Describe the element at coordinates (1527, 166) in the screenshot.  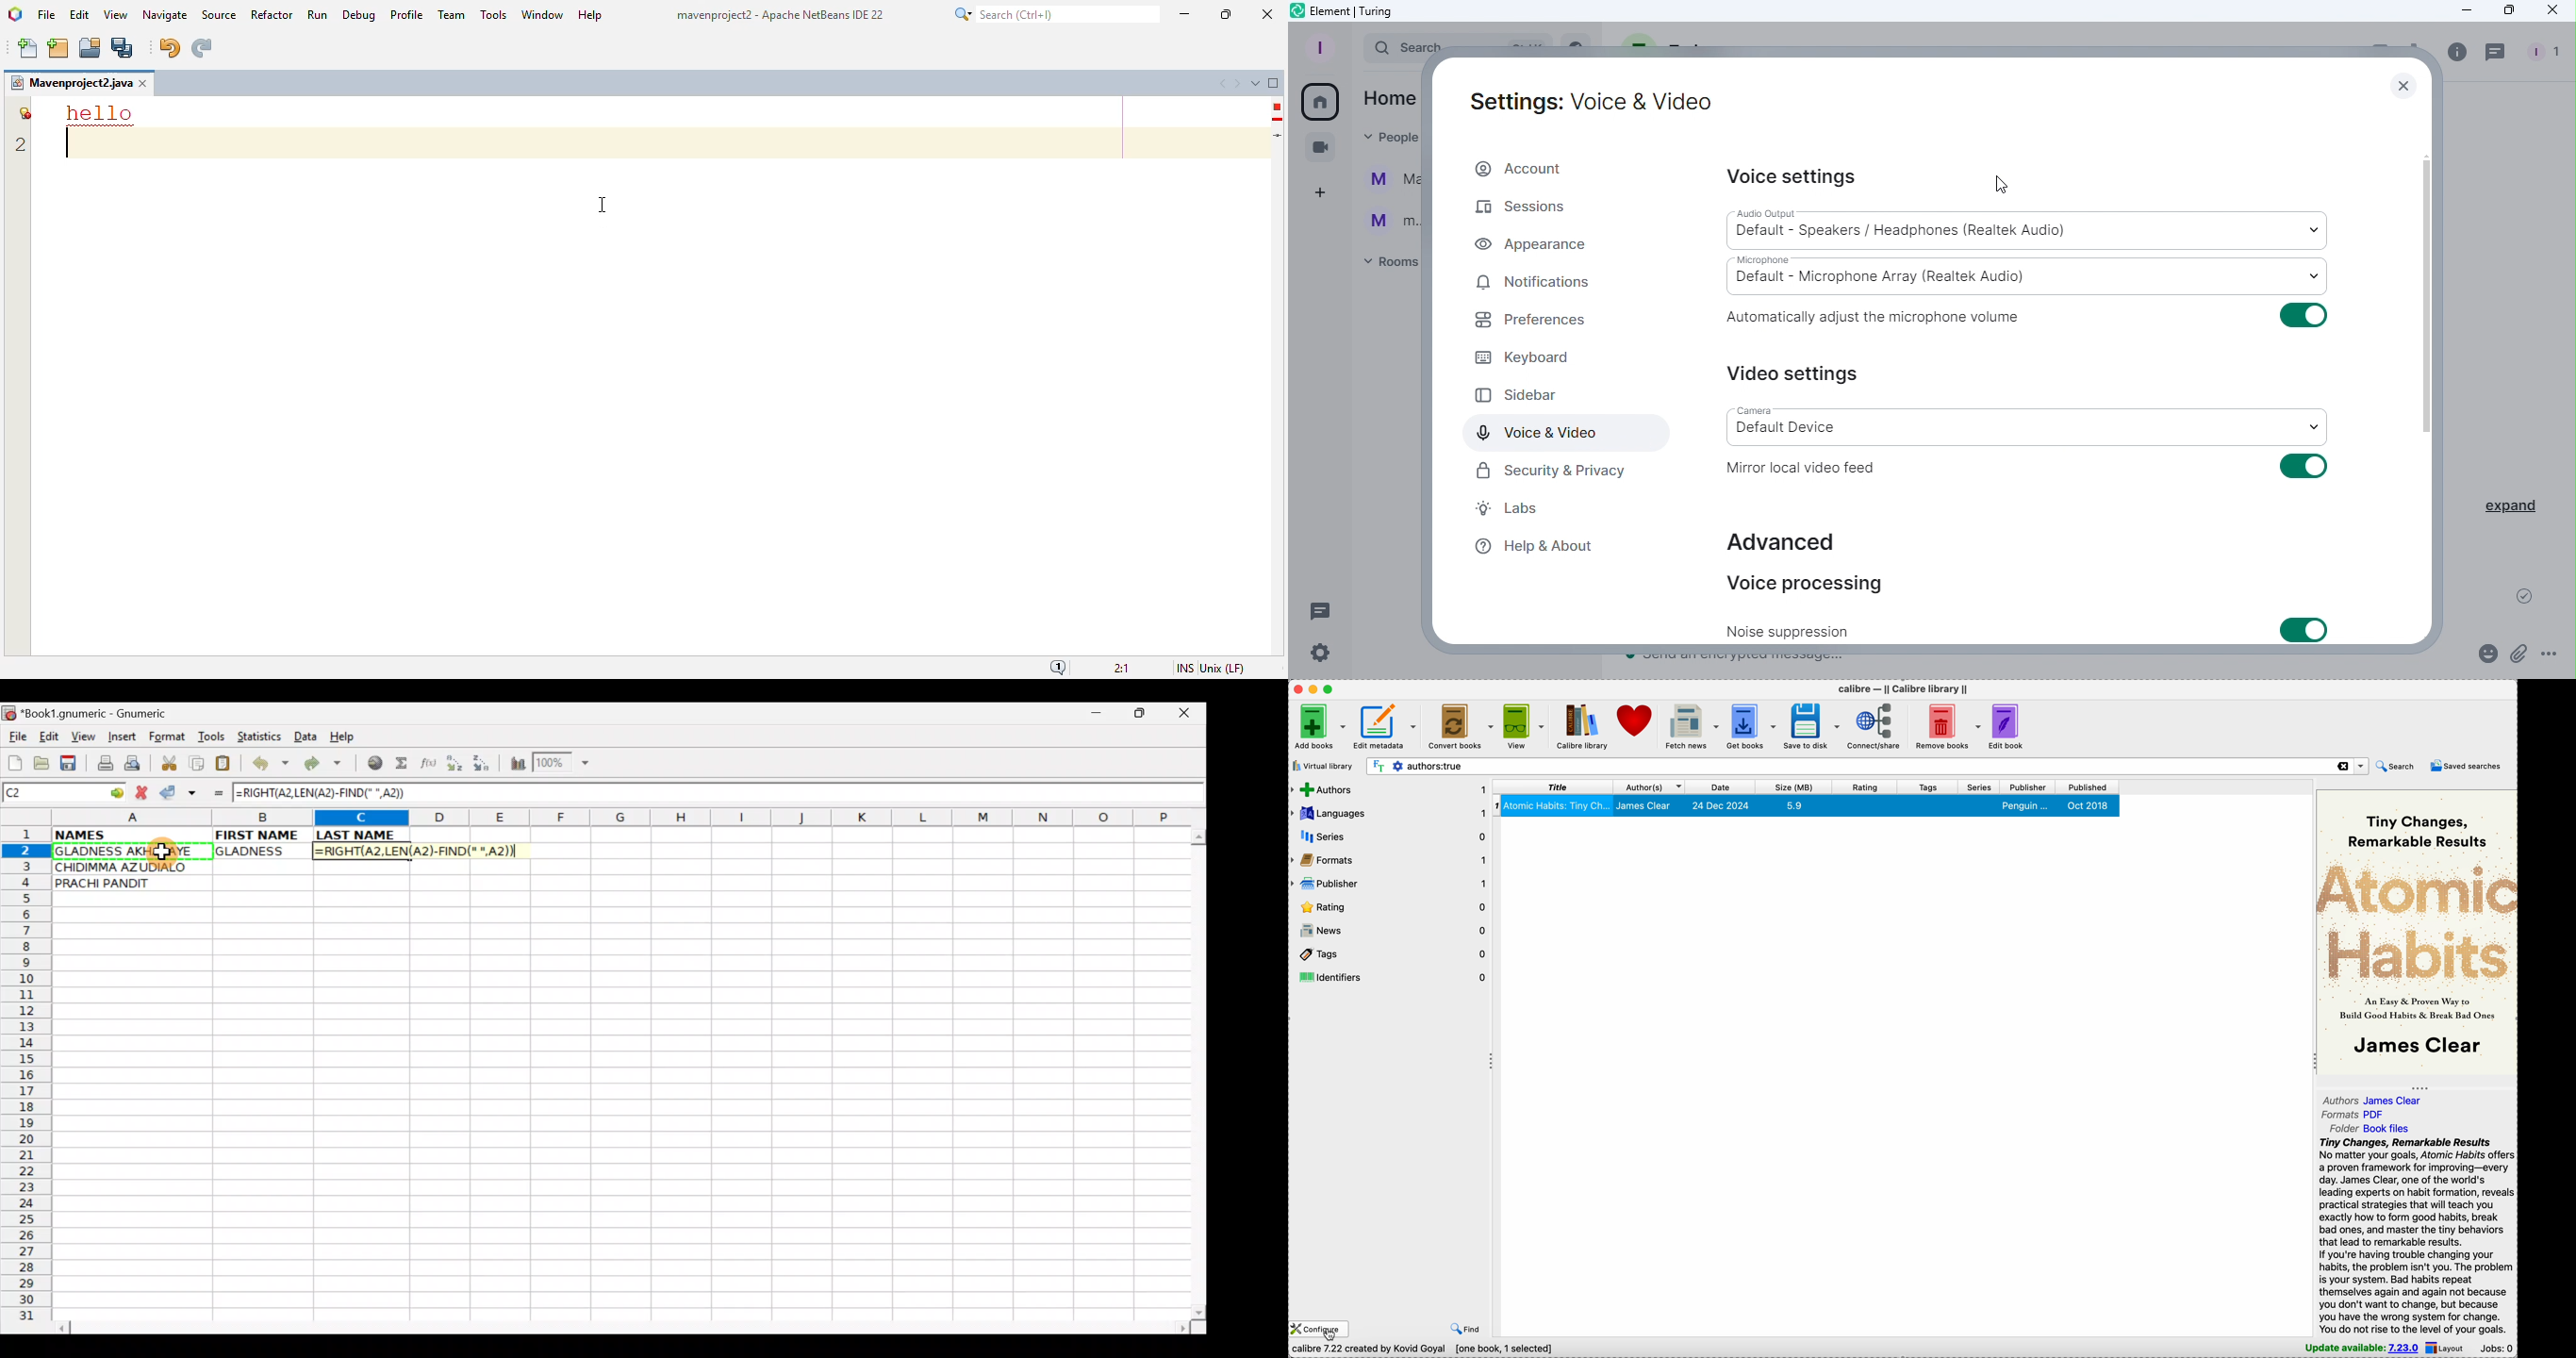
I see `Account` at that location.